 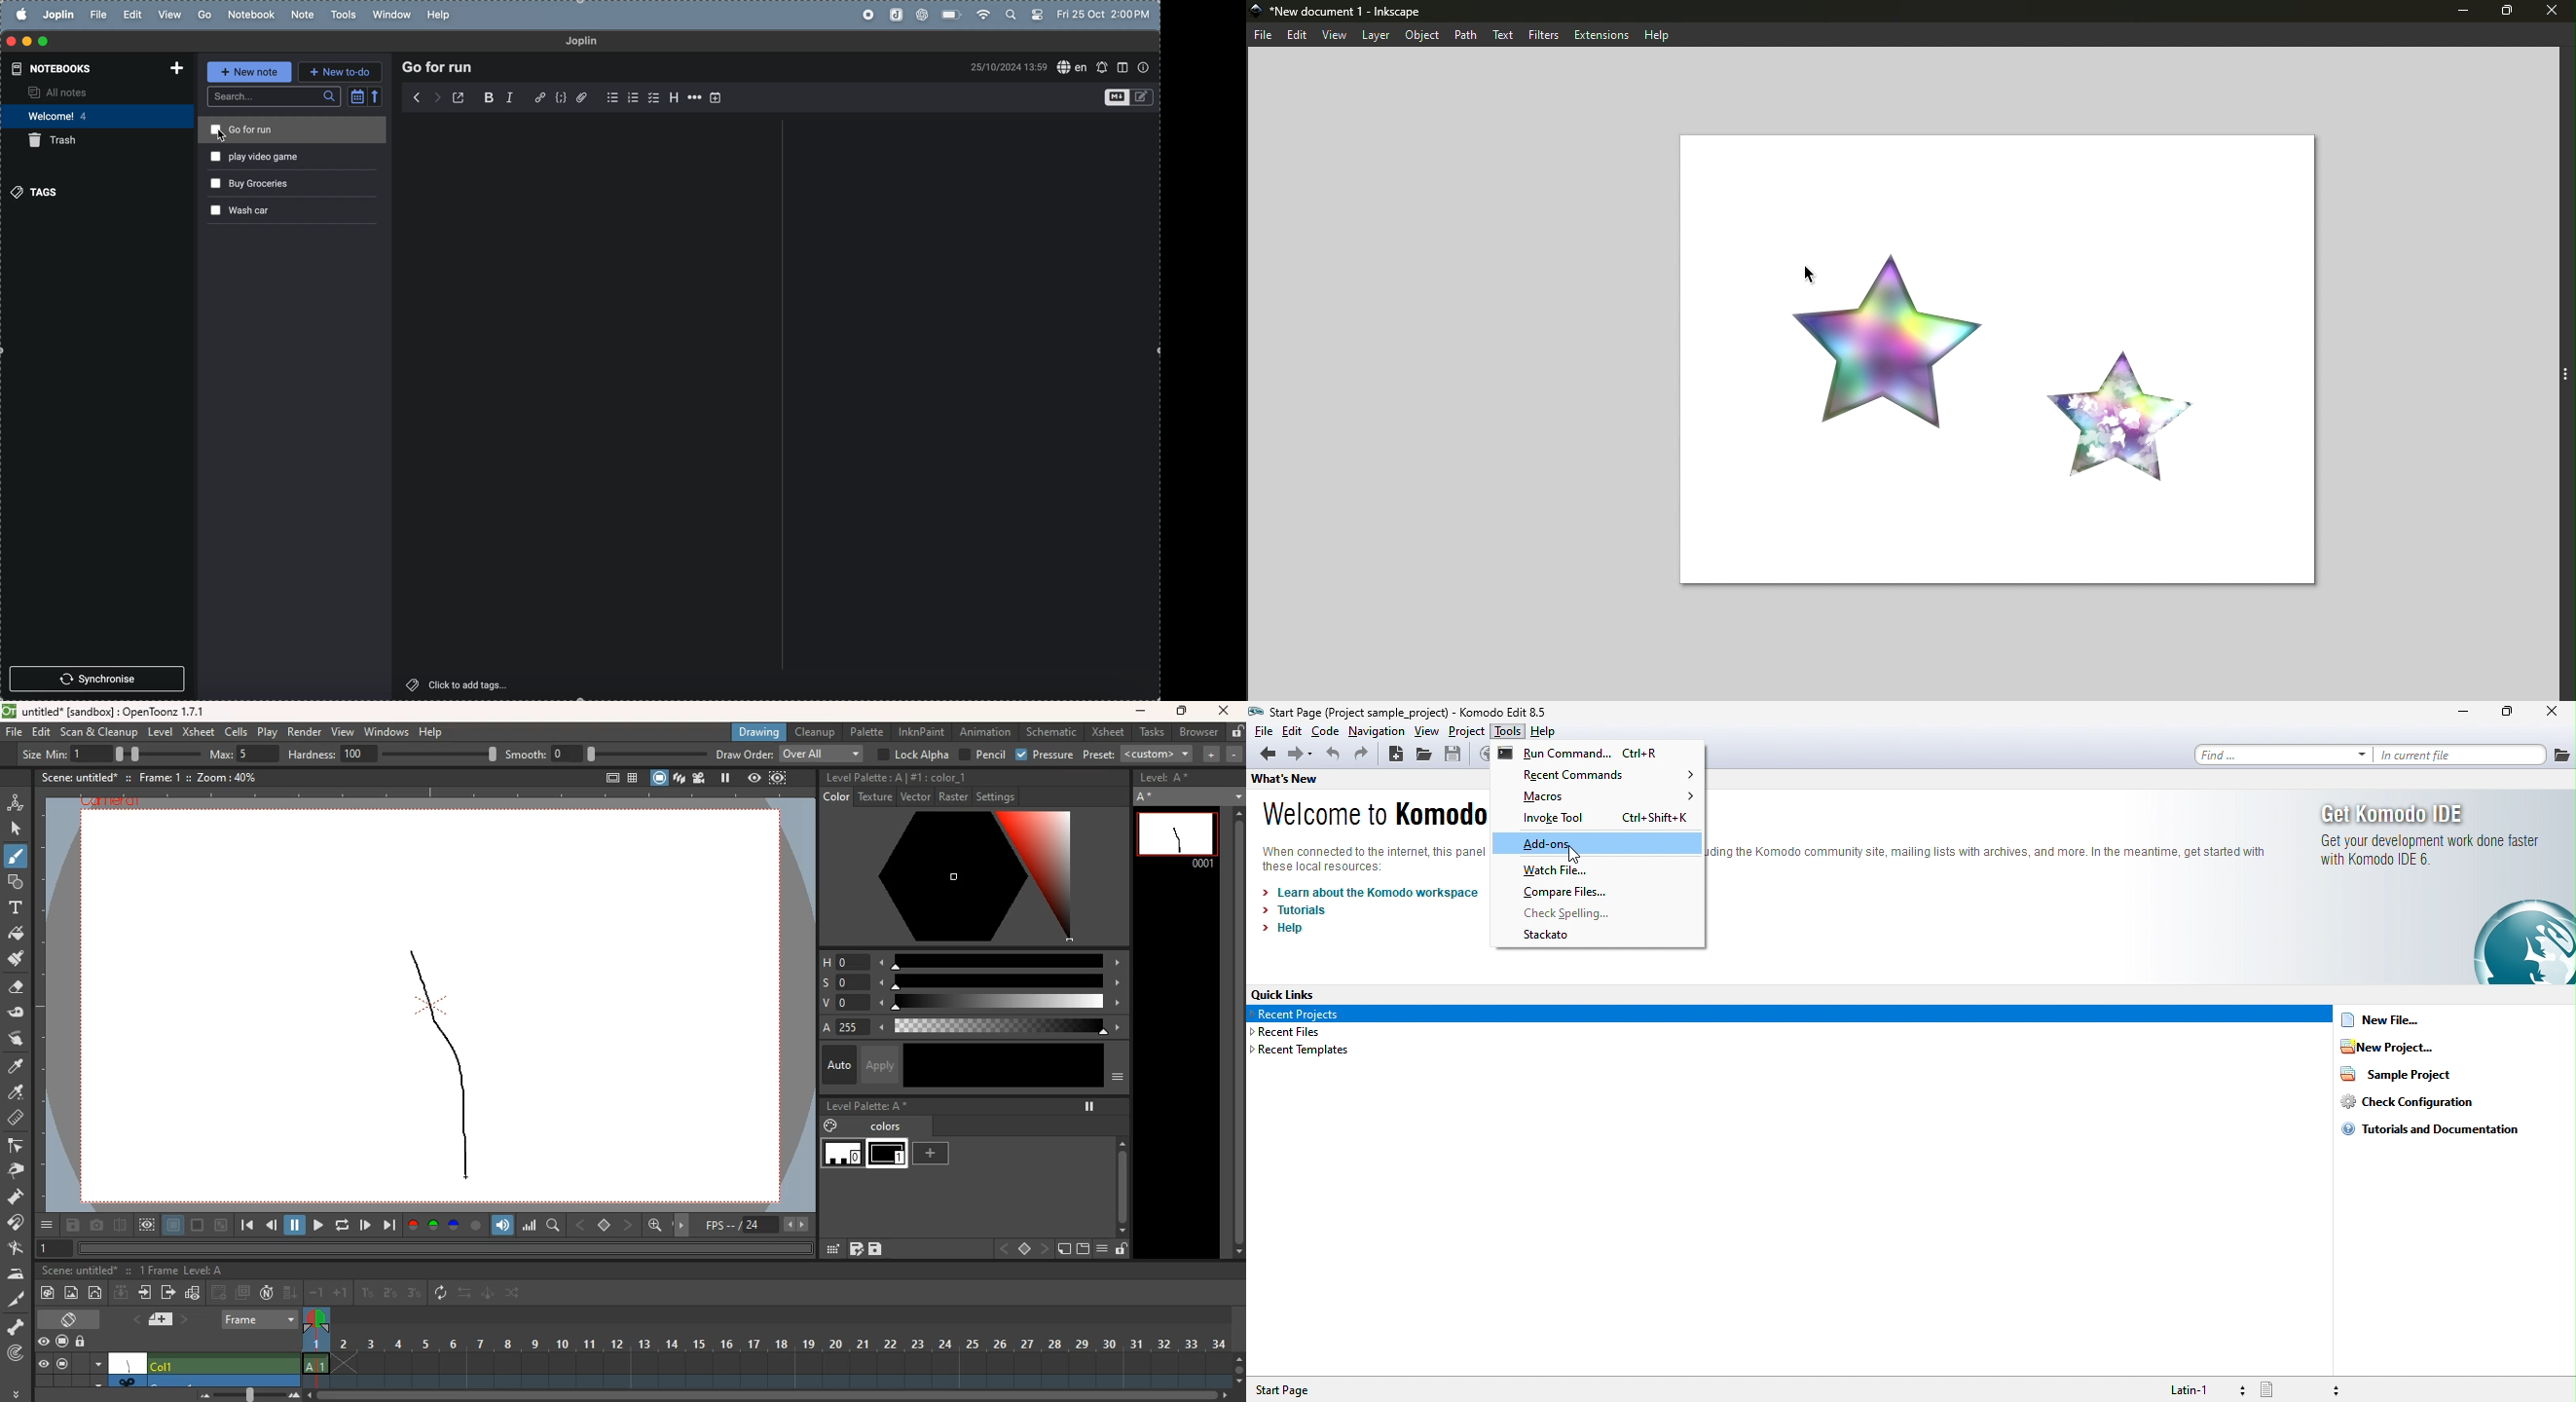 What do you see at coordinates (1125, 96) in the screenshot?
I see `toggle edit` at bounding box center [1125, 96].